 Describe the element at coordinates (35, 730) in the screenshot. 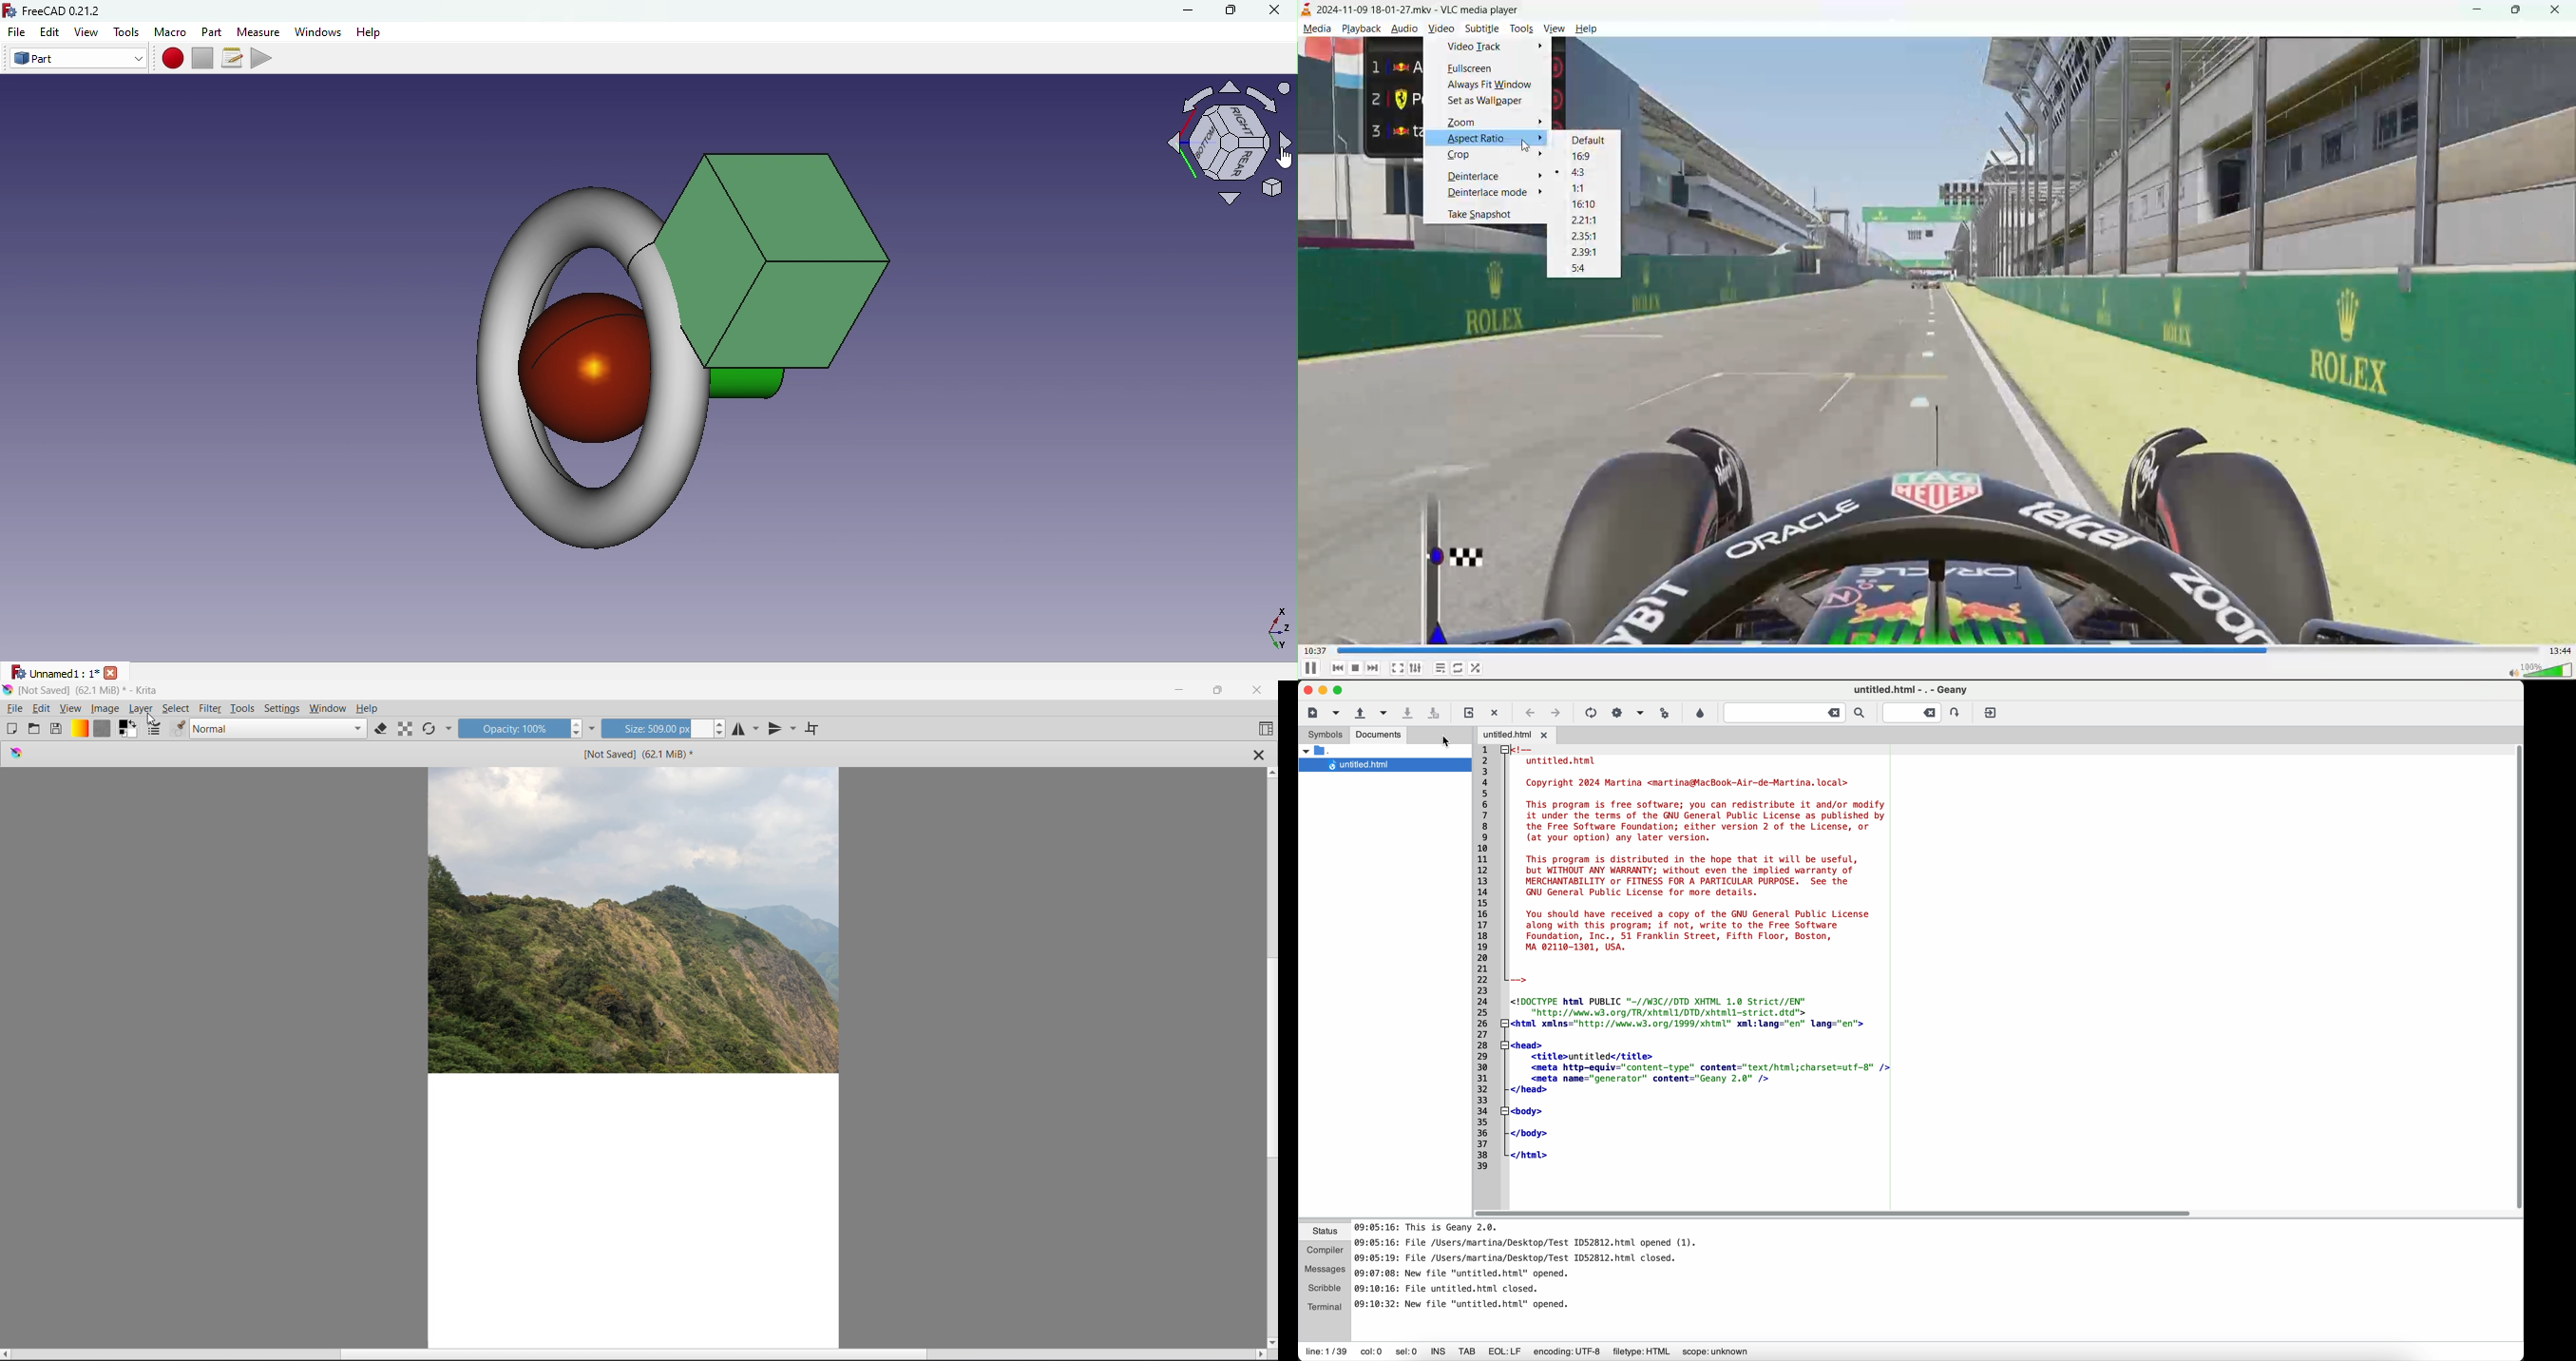

I see `Open an existing Document` at that location.